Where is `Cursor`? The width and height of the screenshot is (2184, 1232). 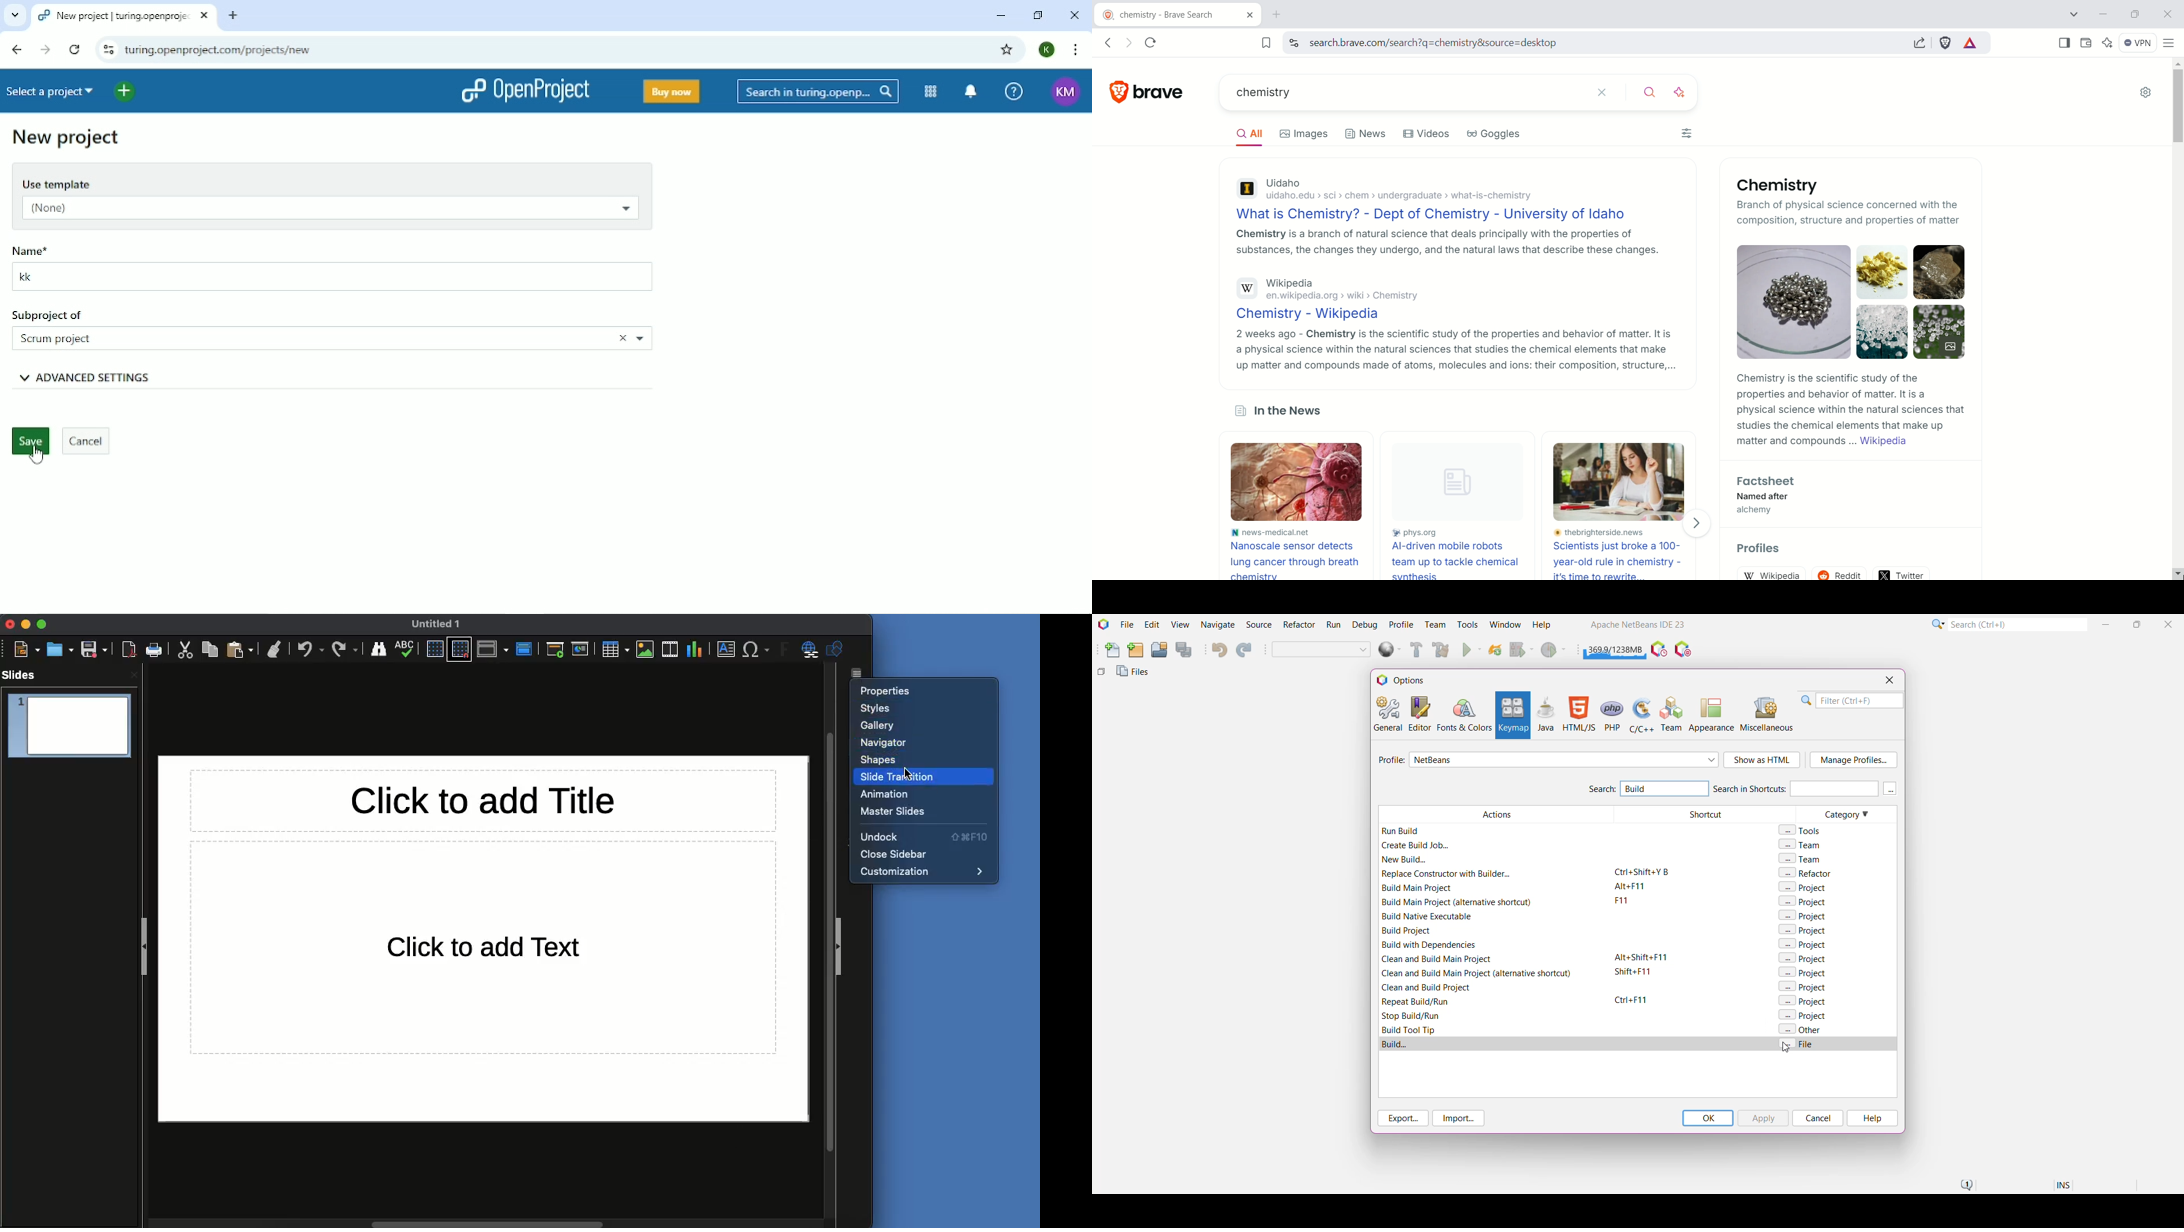 Cursor is located at coordinates (36, 453).